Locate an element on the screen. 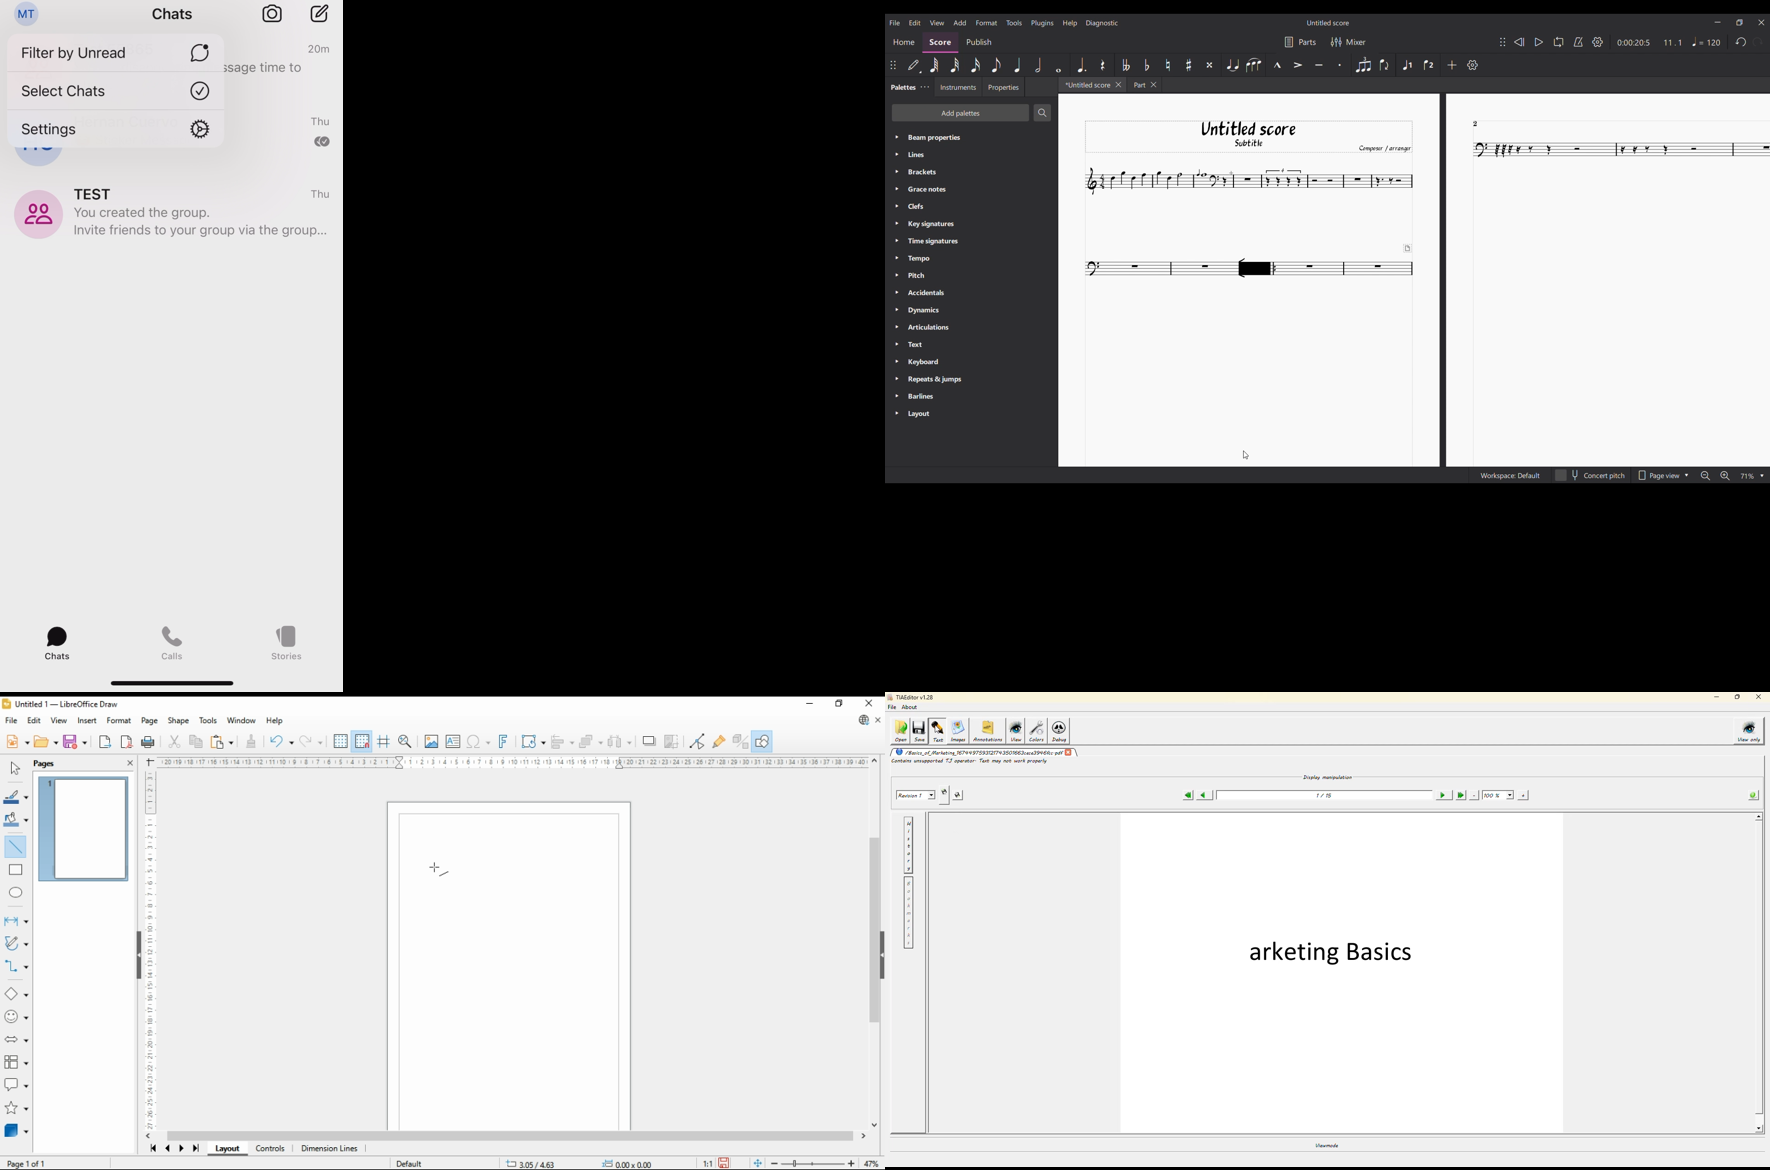 This screenshot has width=1792, height=1176. default is located at coordinates (416, 1164).